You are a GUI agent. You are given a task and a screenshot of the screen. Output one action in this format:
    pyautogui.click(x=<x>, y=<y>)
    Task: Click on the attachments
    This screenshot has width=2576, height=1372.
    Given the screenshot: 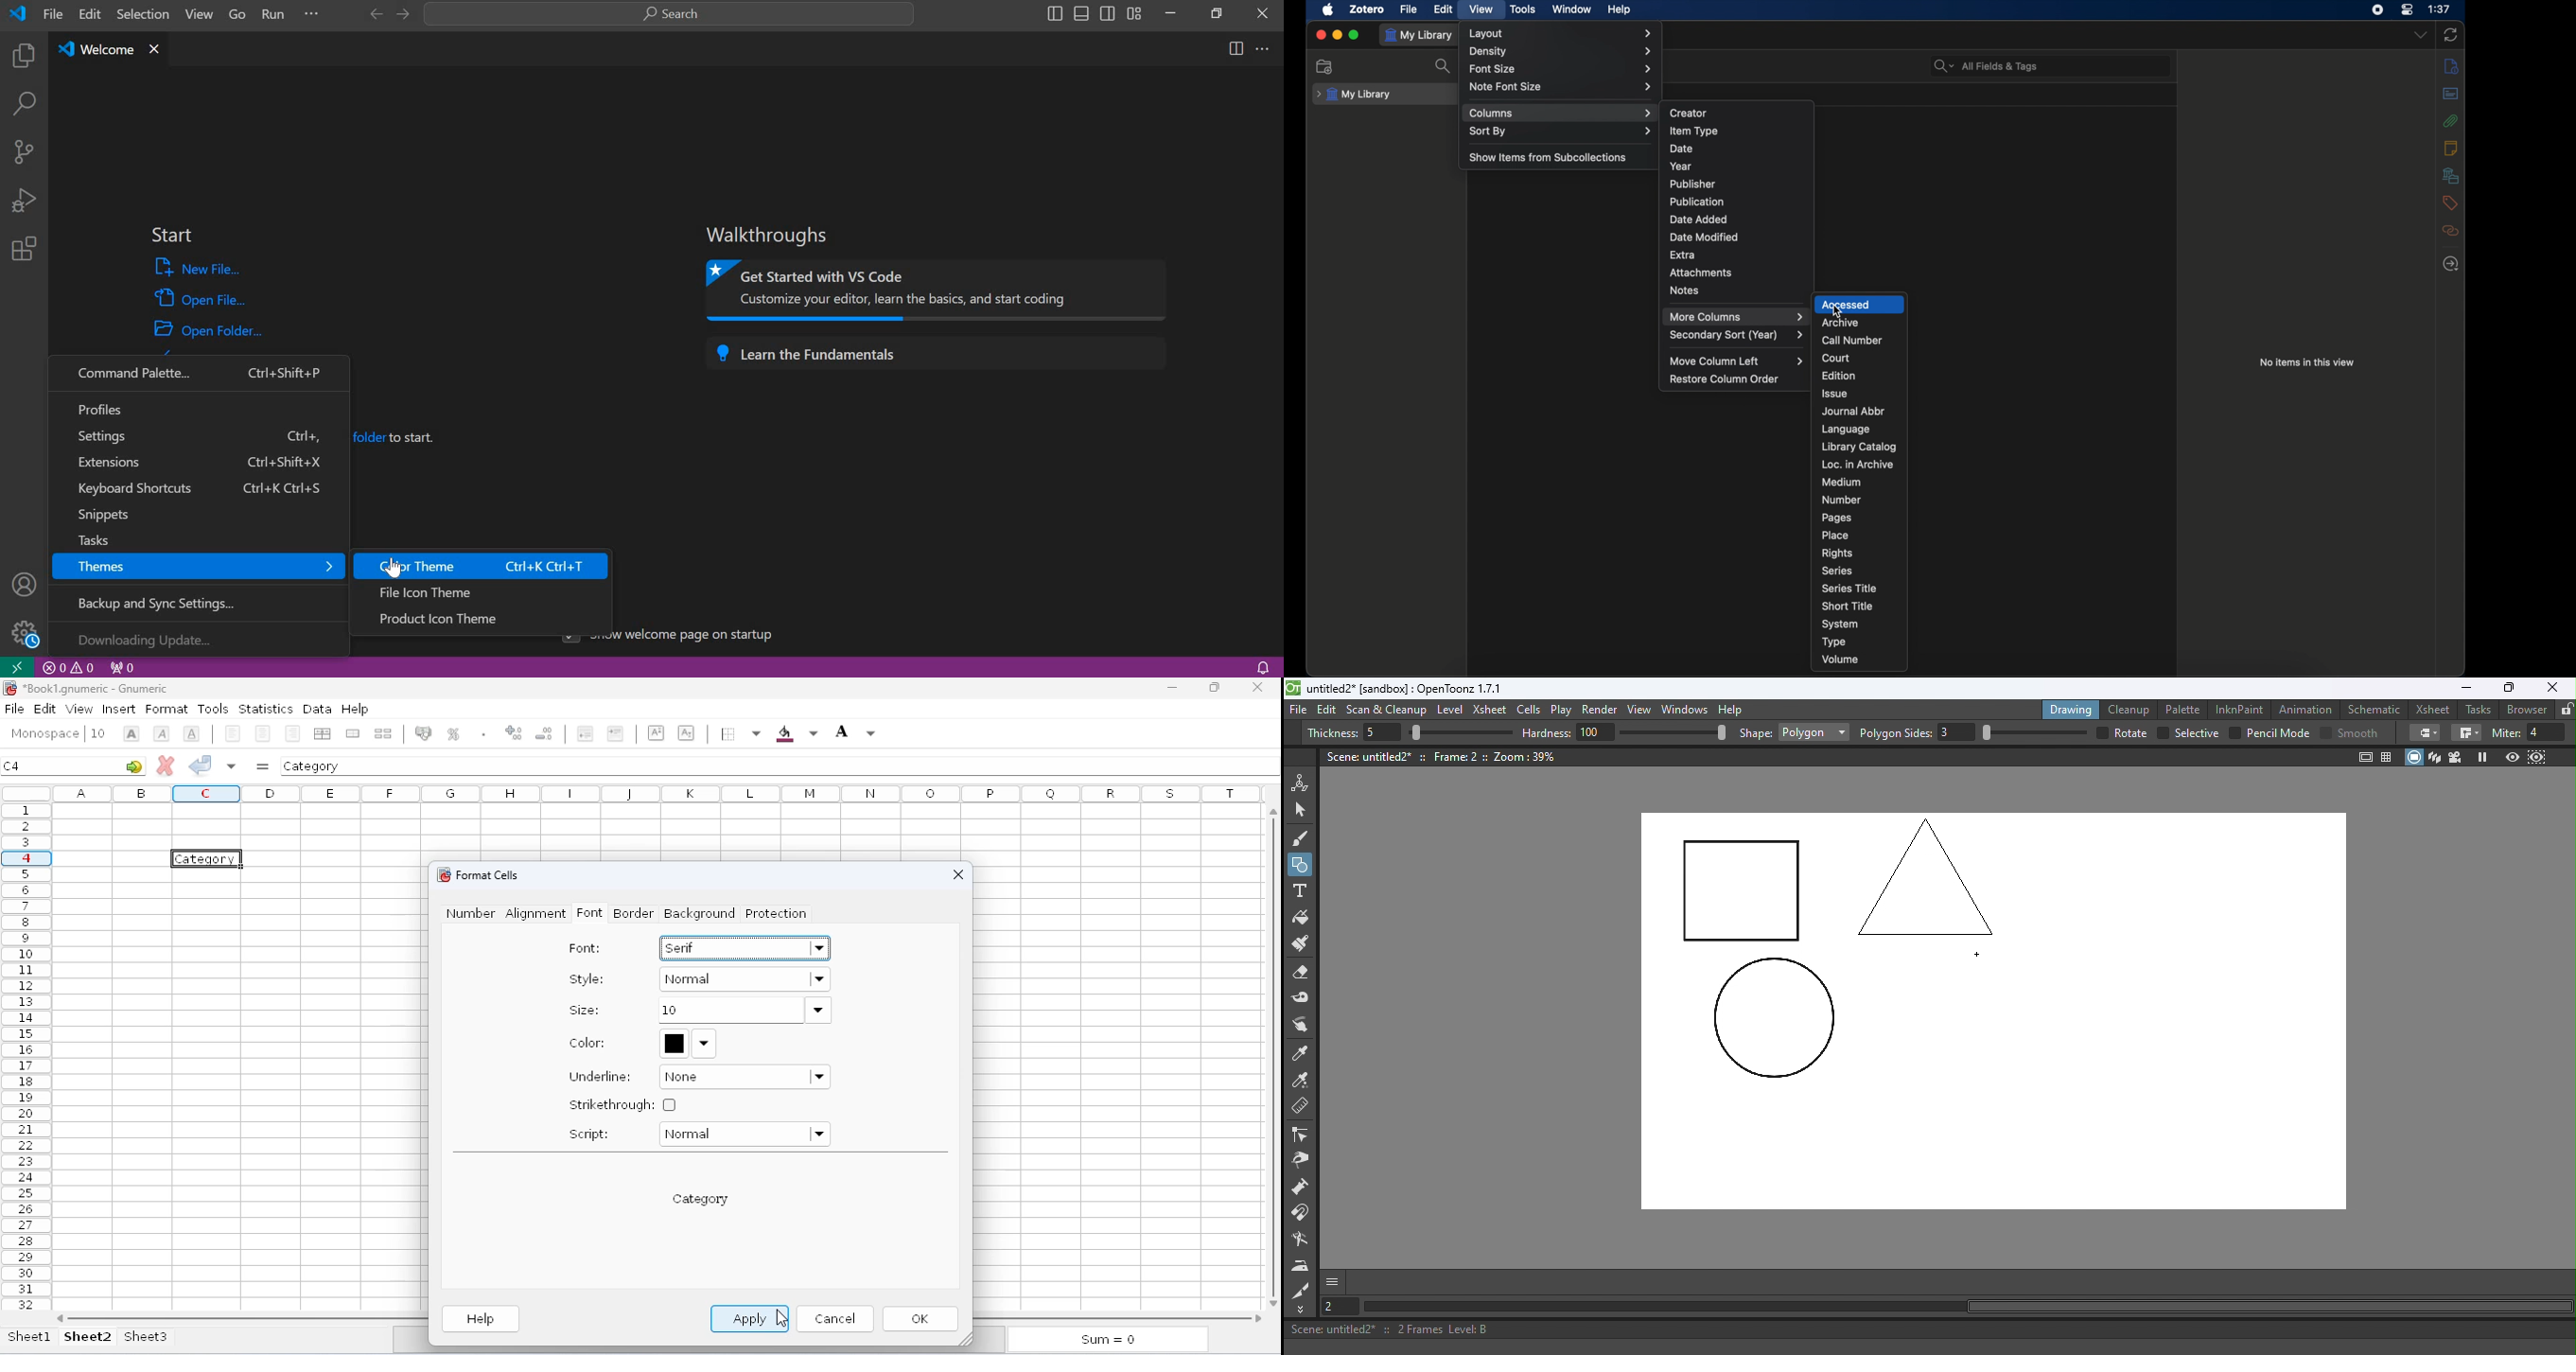 What is the action you would take?
    pyautogui.click(x=2451, y=121)
    